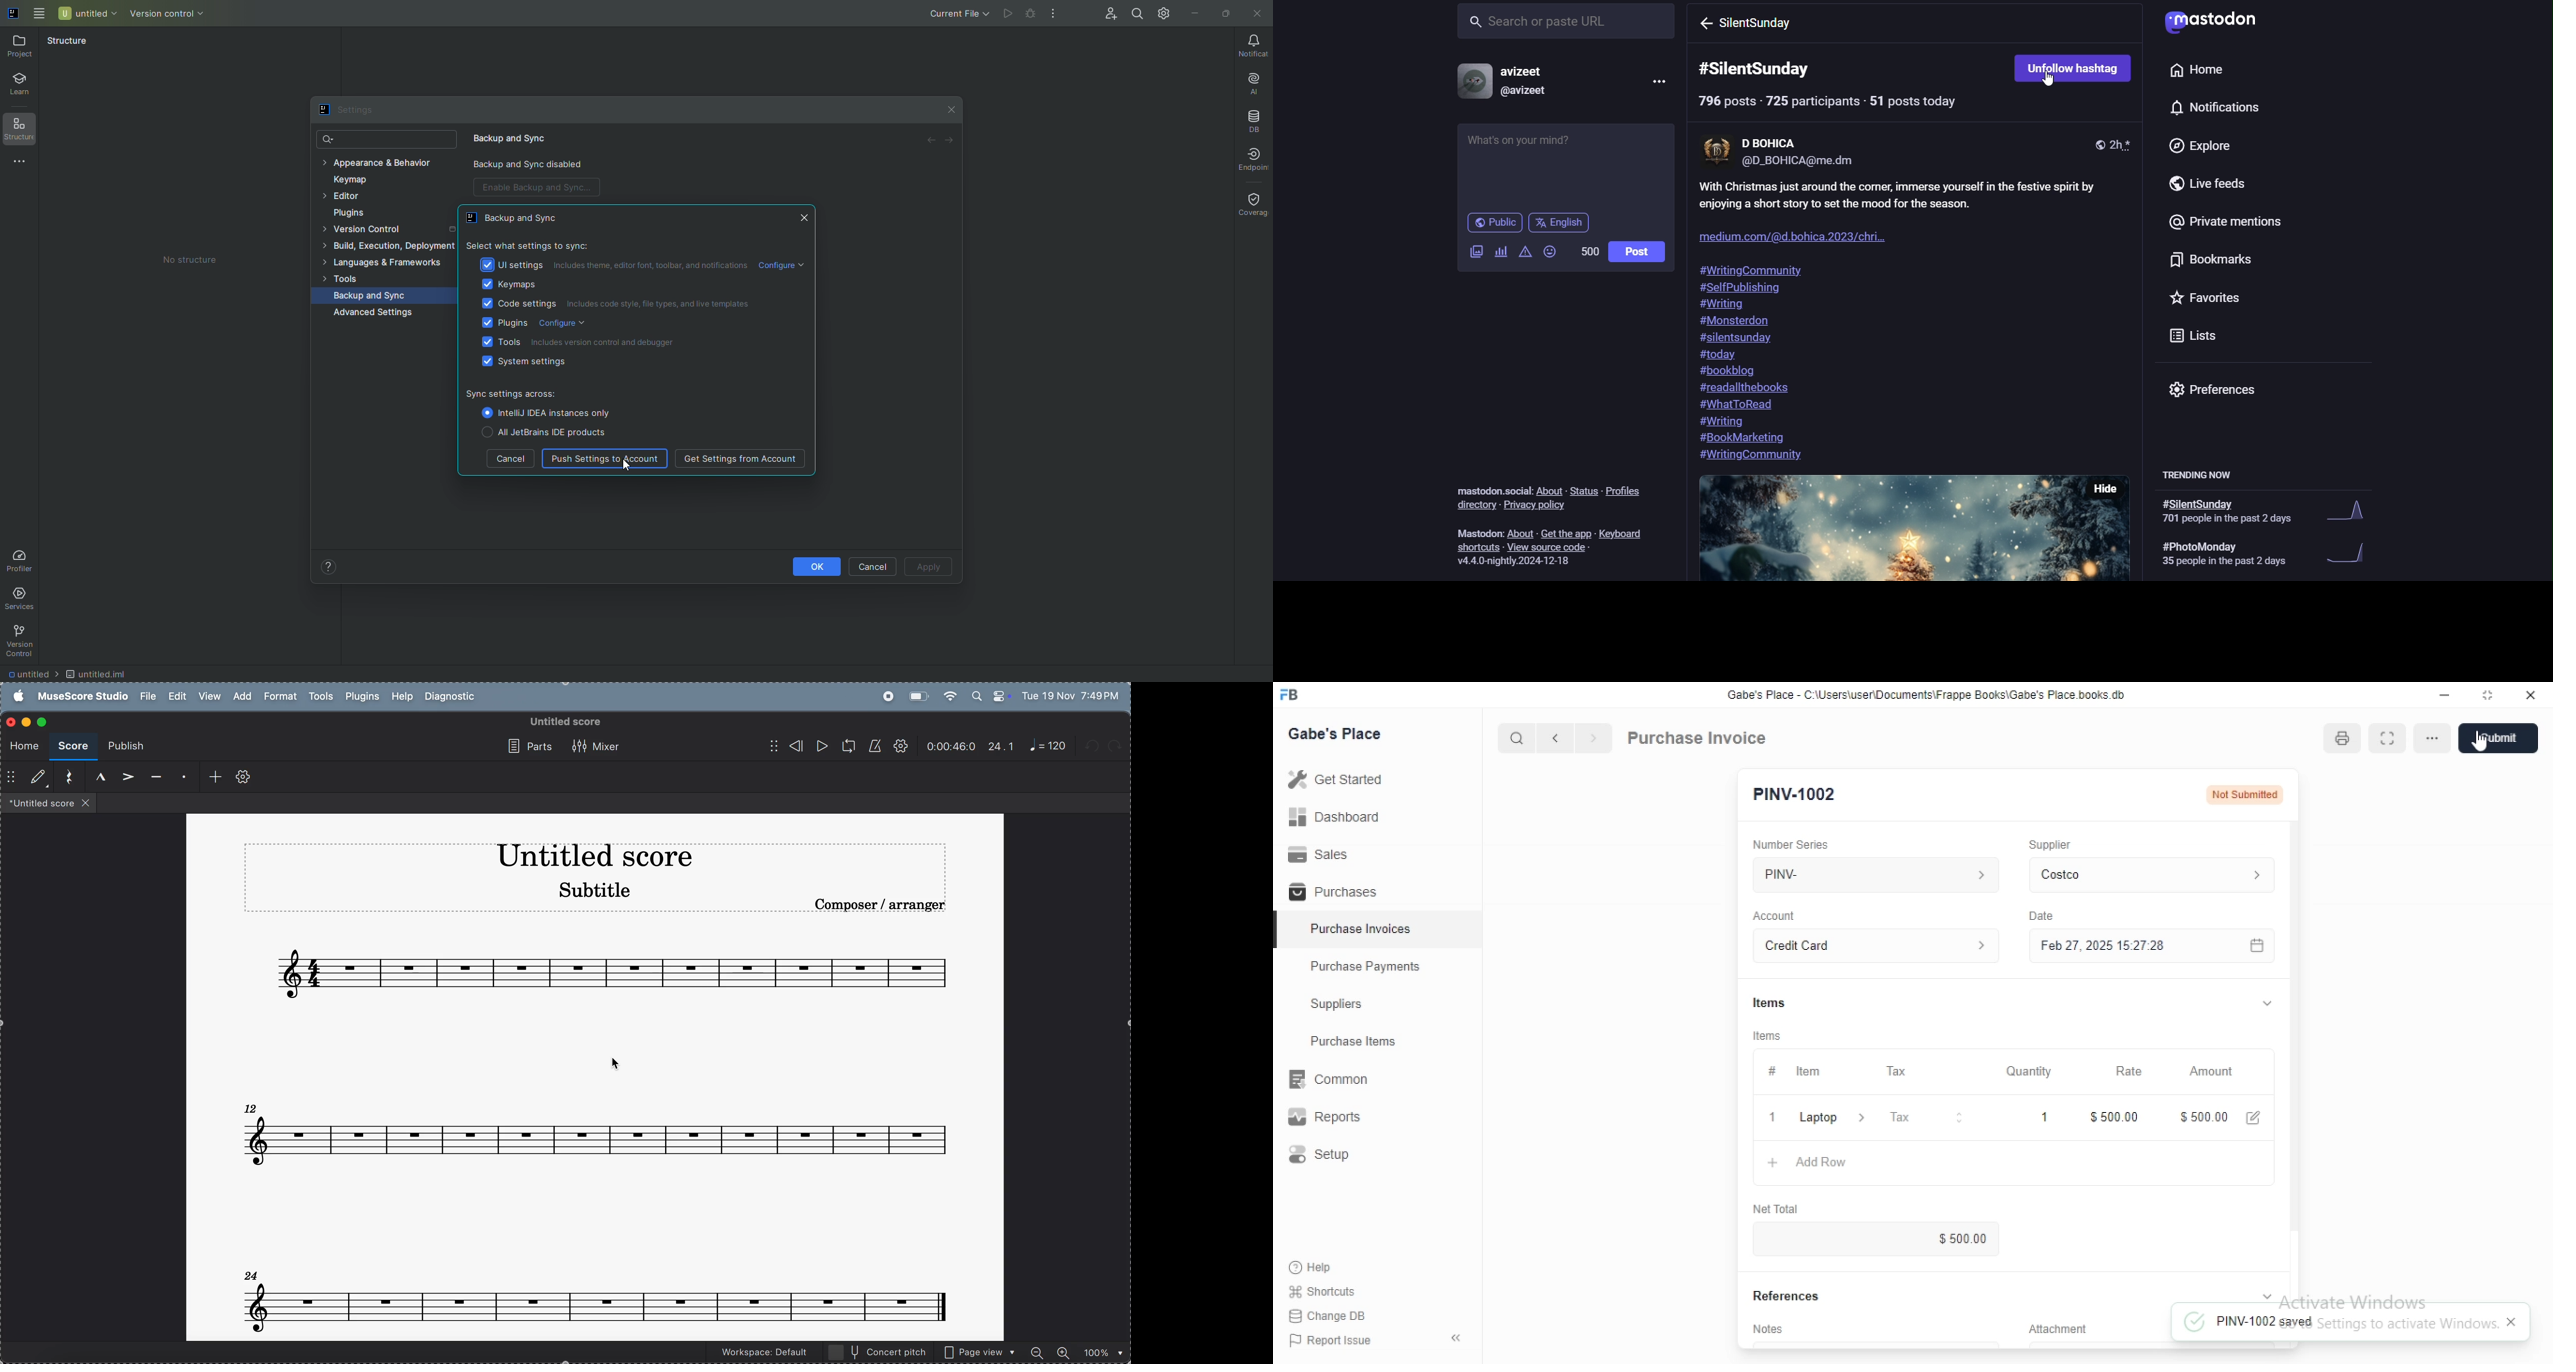 Image resolution: width=2576 pixels, height=1372 pixels. I want to click on Feb 27, 2025 15:27:28, so click(2152, 945).